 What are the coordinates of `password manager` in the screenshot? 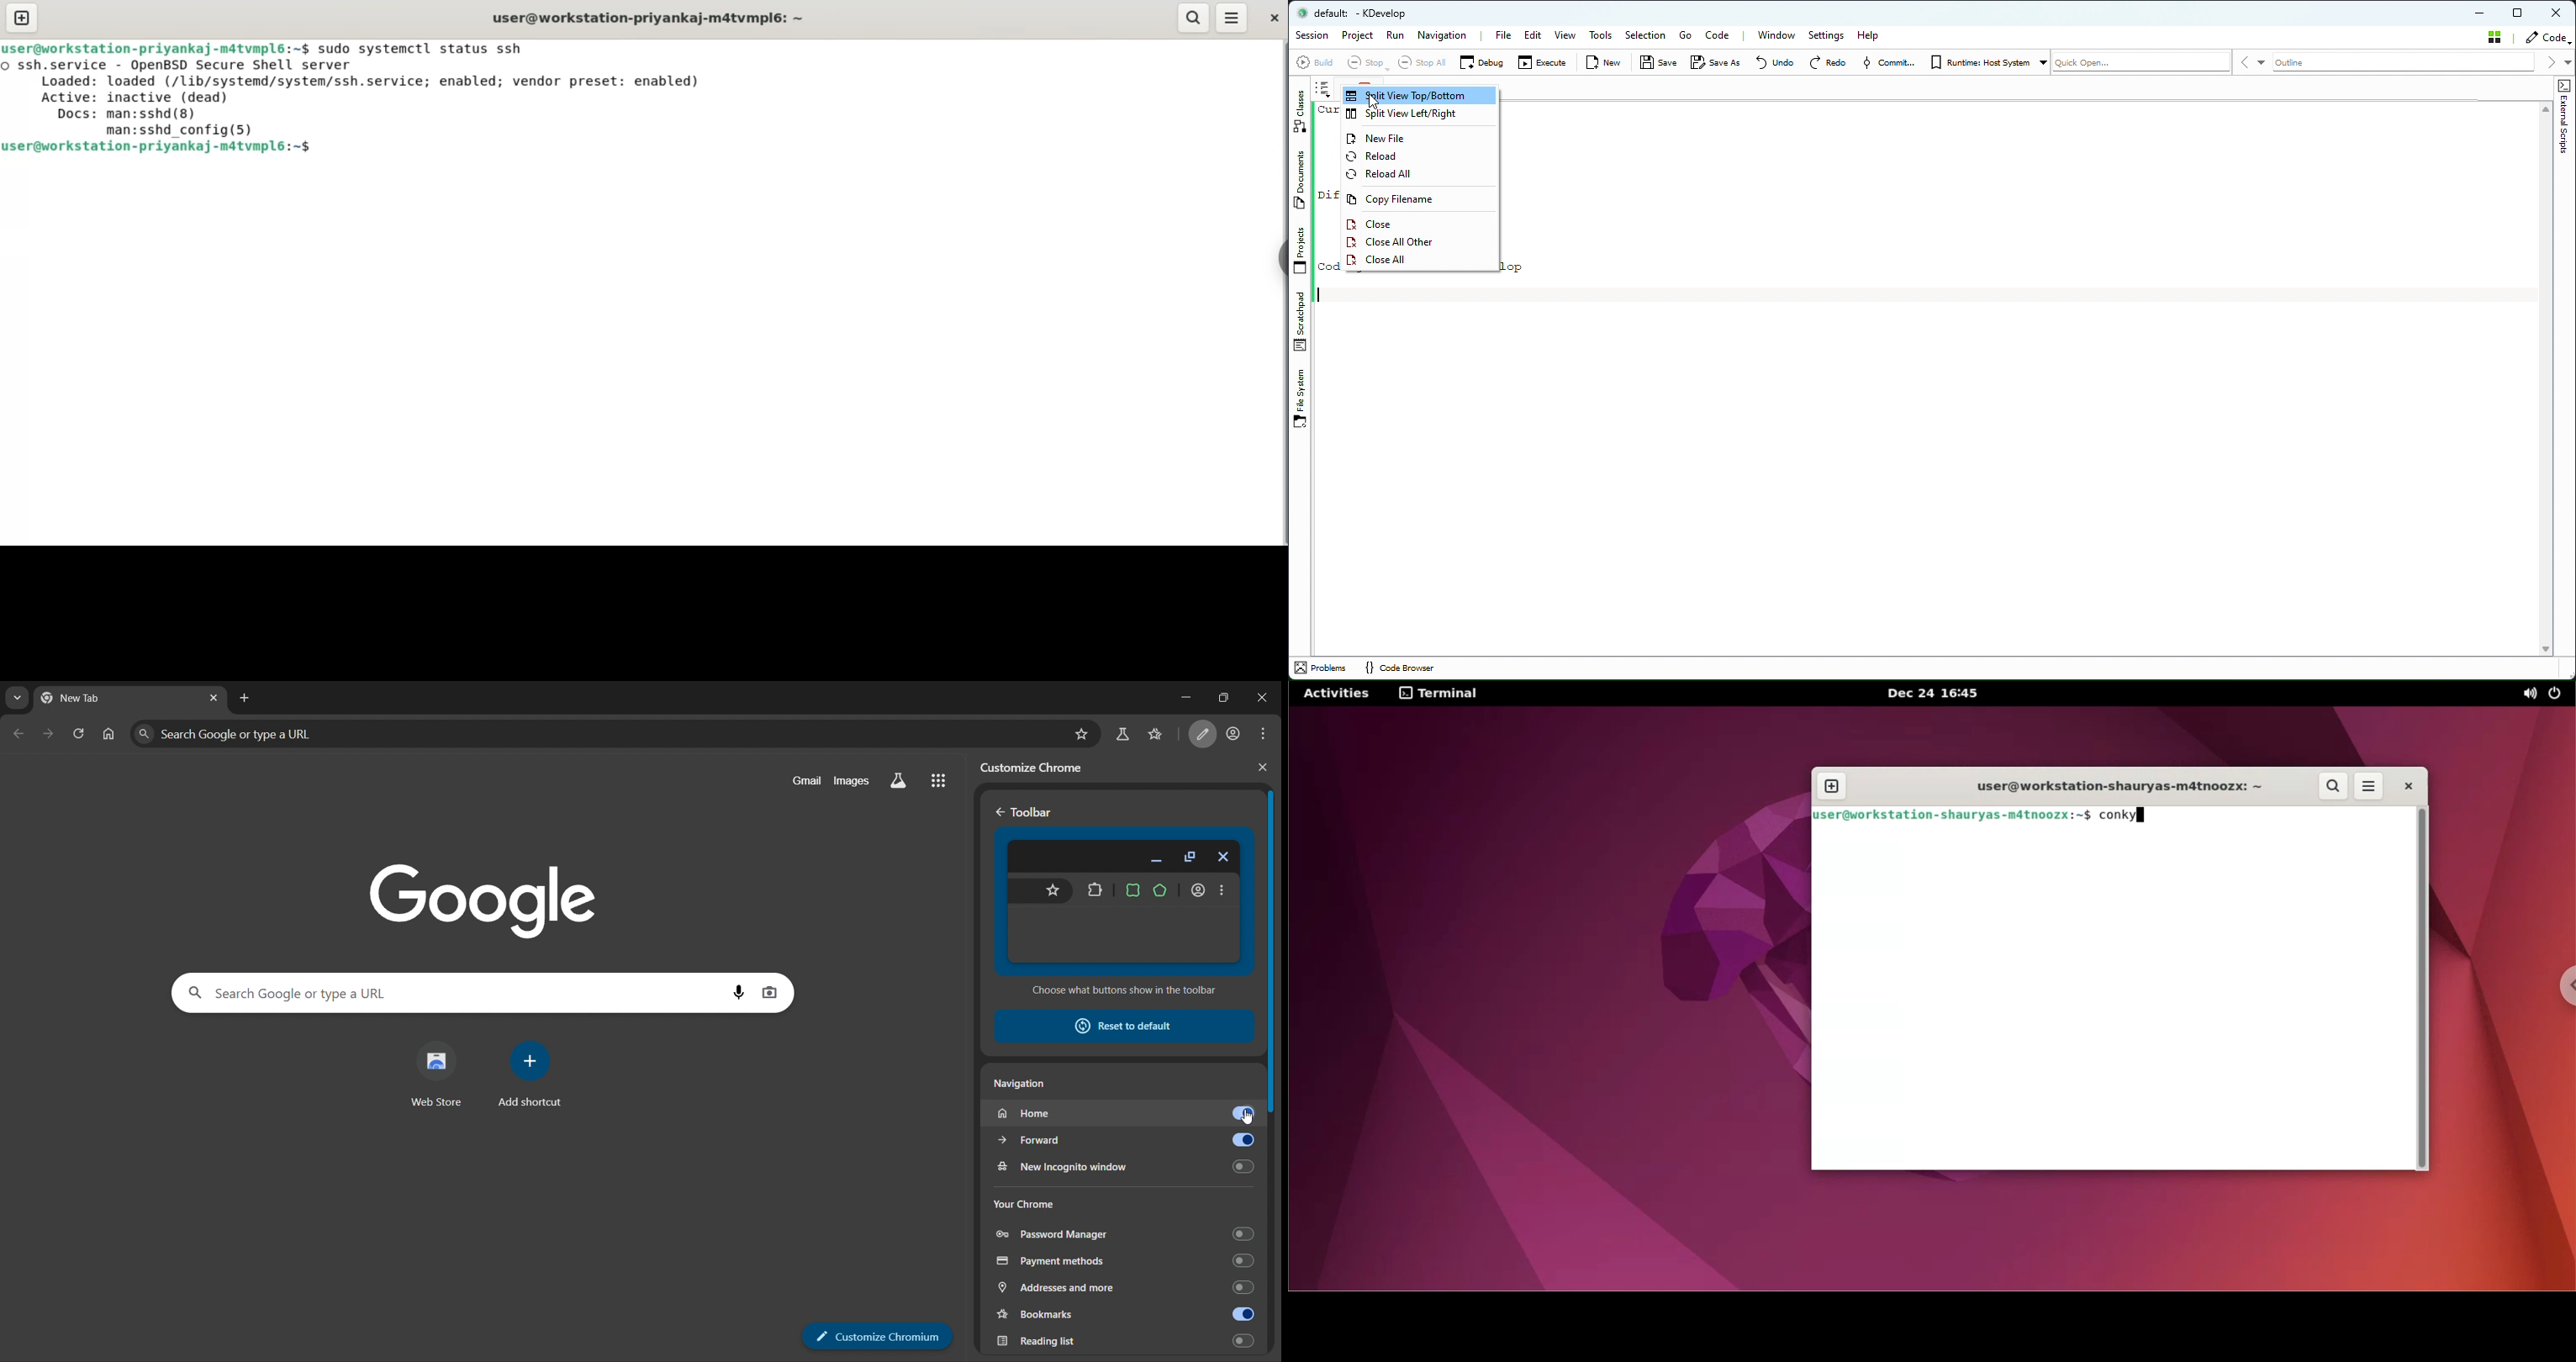 It's located at (1123, 1233).